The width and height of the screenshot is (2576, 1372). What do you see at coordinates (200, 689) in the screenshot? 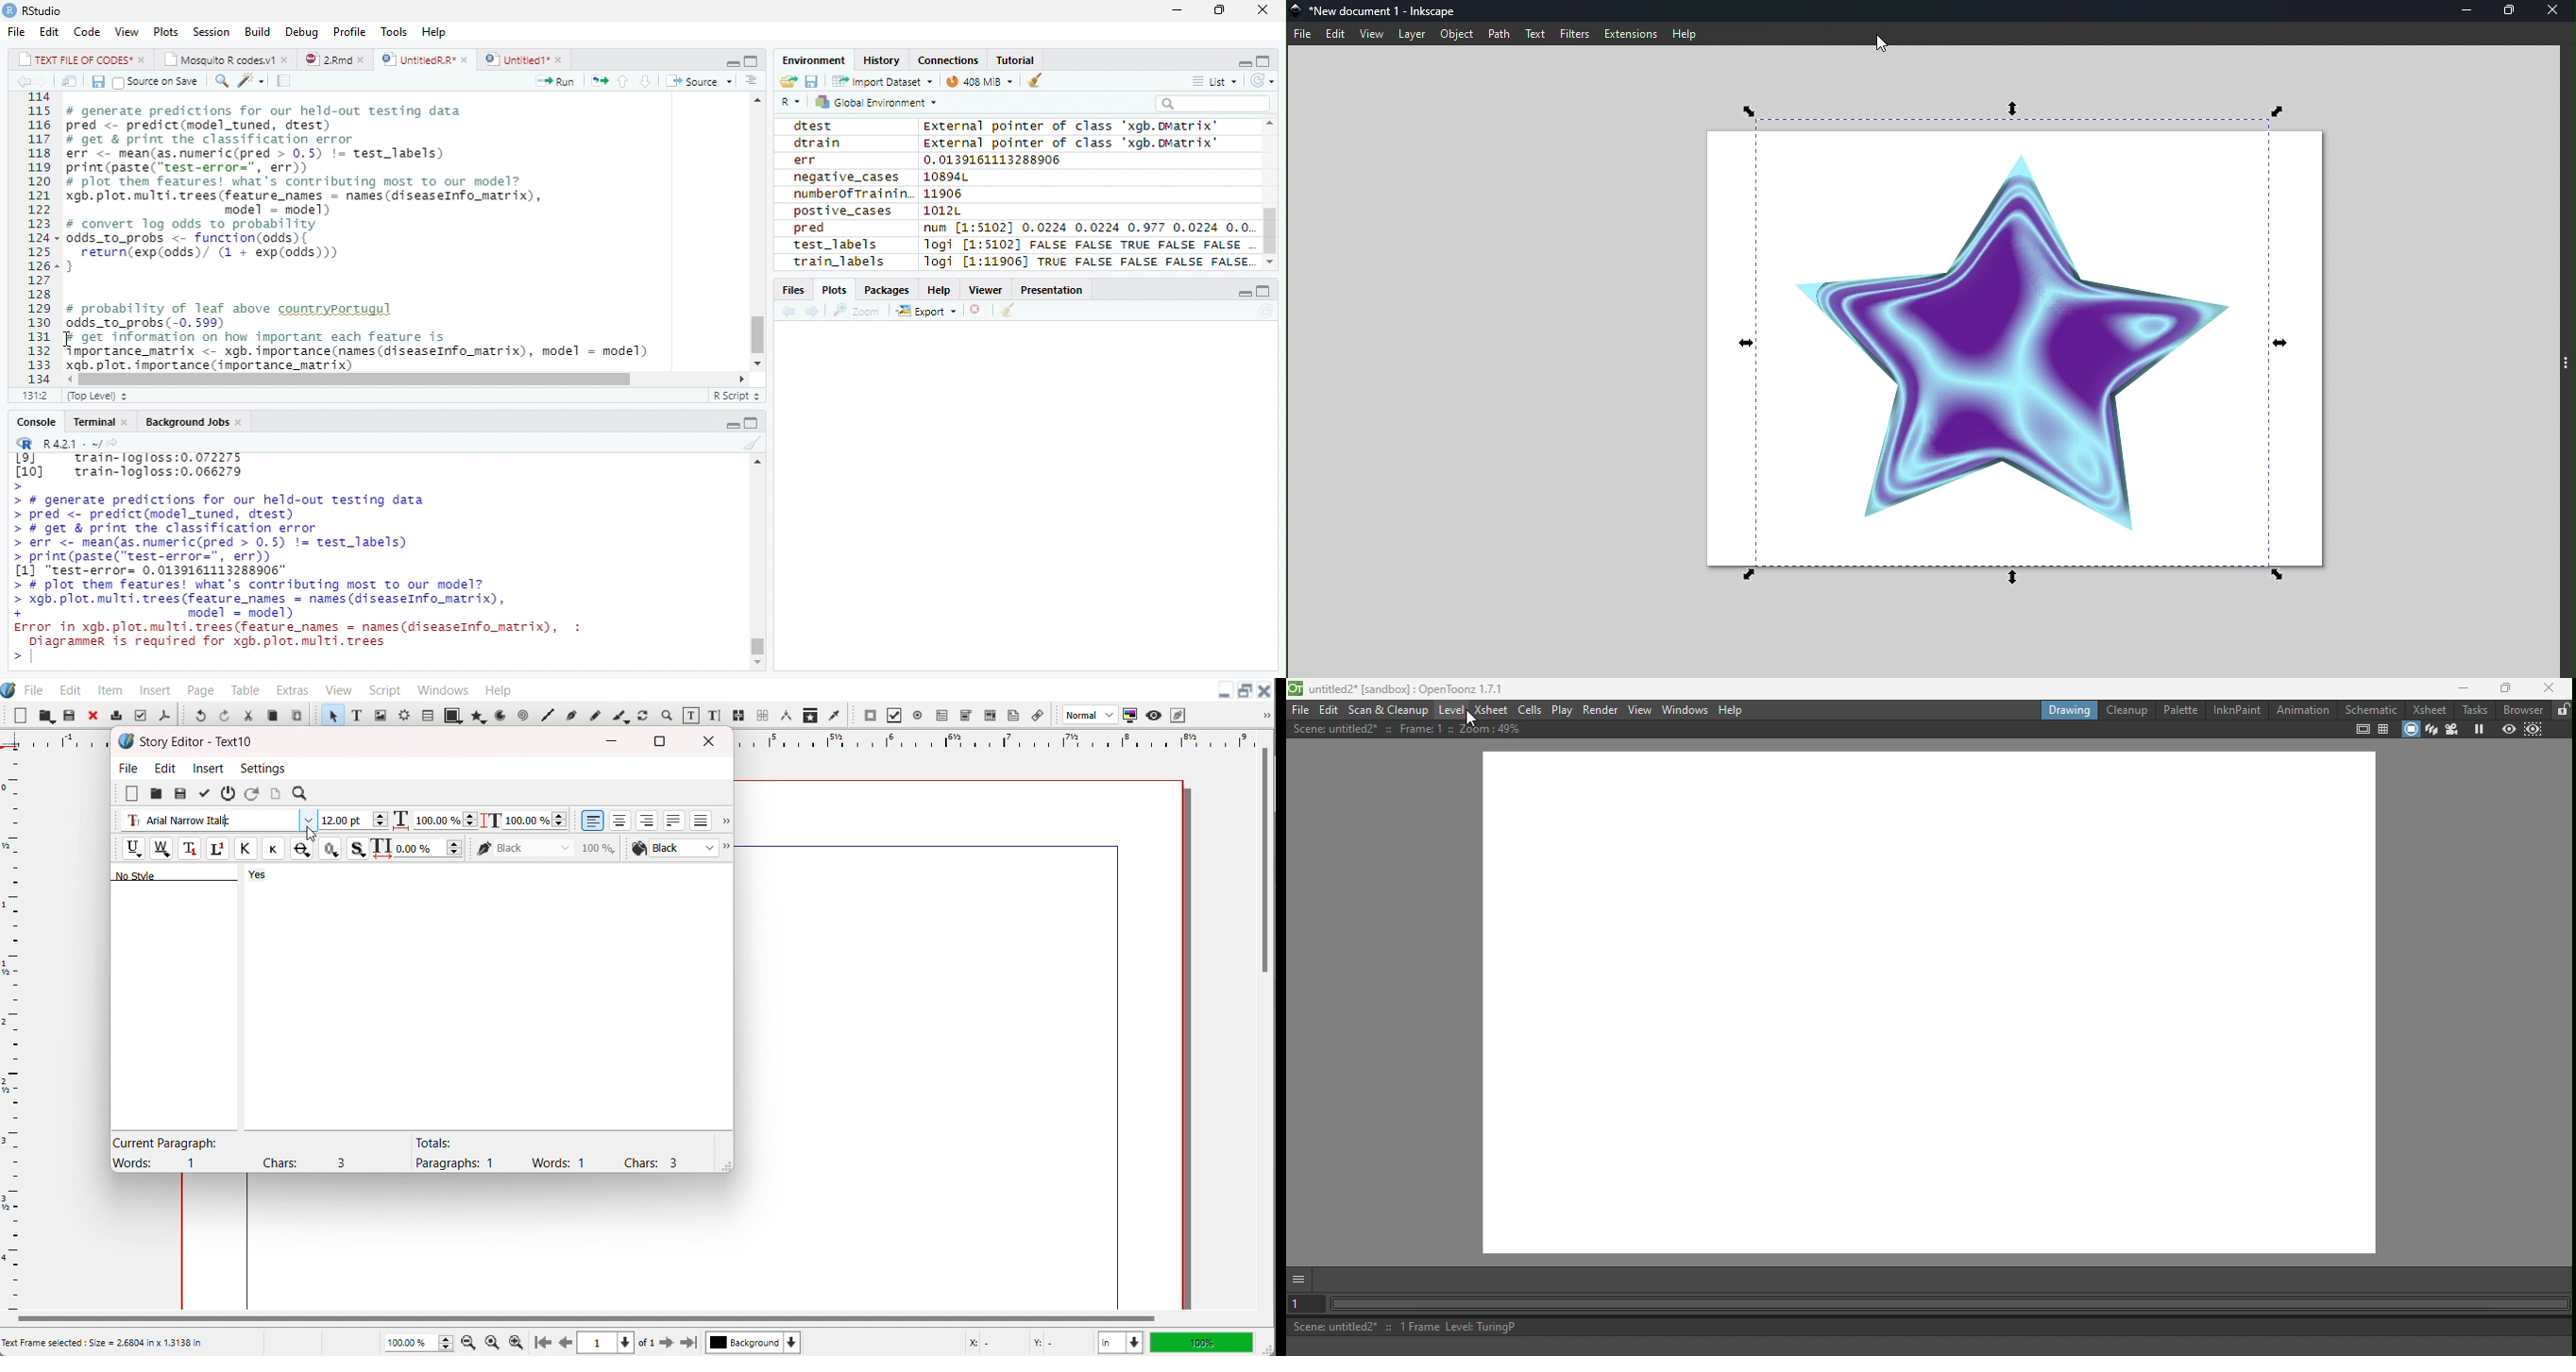
I see `Page` at bounding box center [200, 689].